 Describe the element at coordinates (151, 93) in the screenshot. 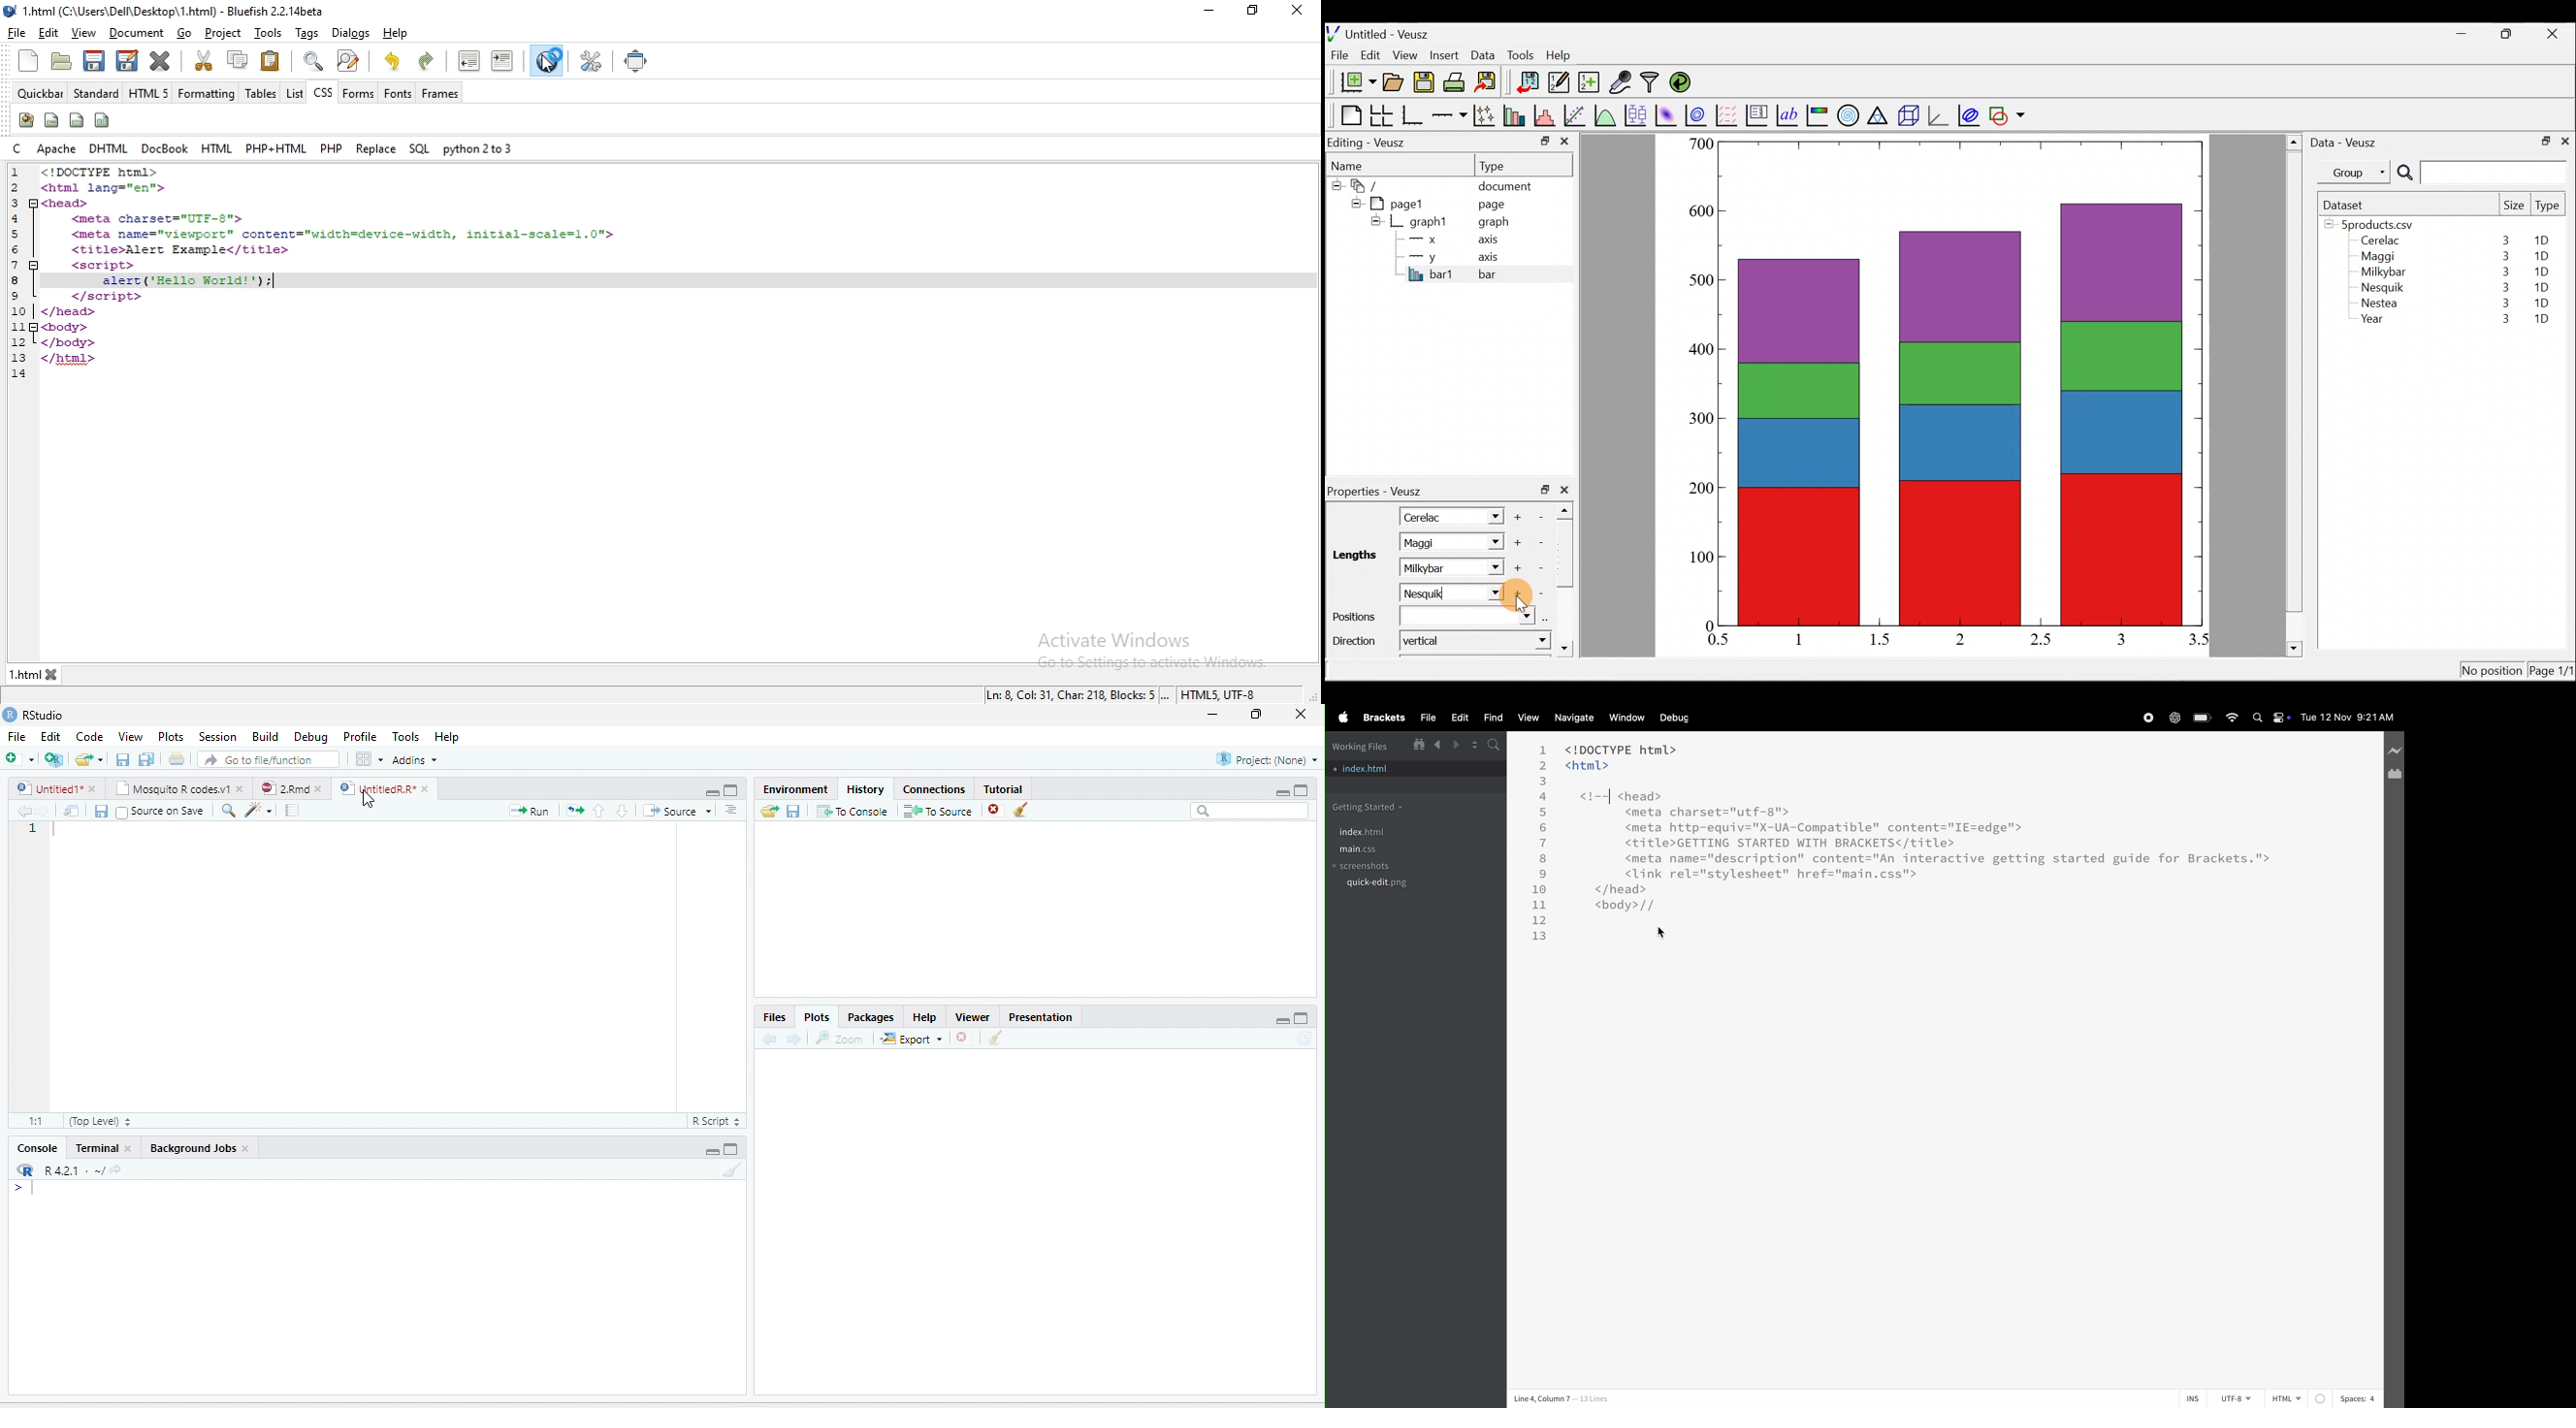

I see `html 5` at that location.